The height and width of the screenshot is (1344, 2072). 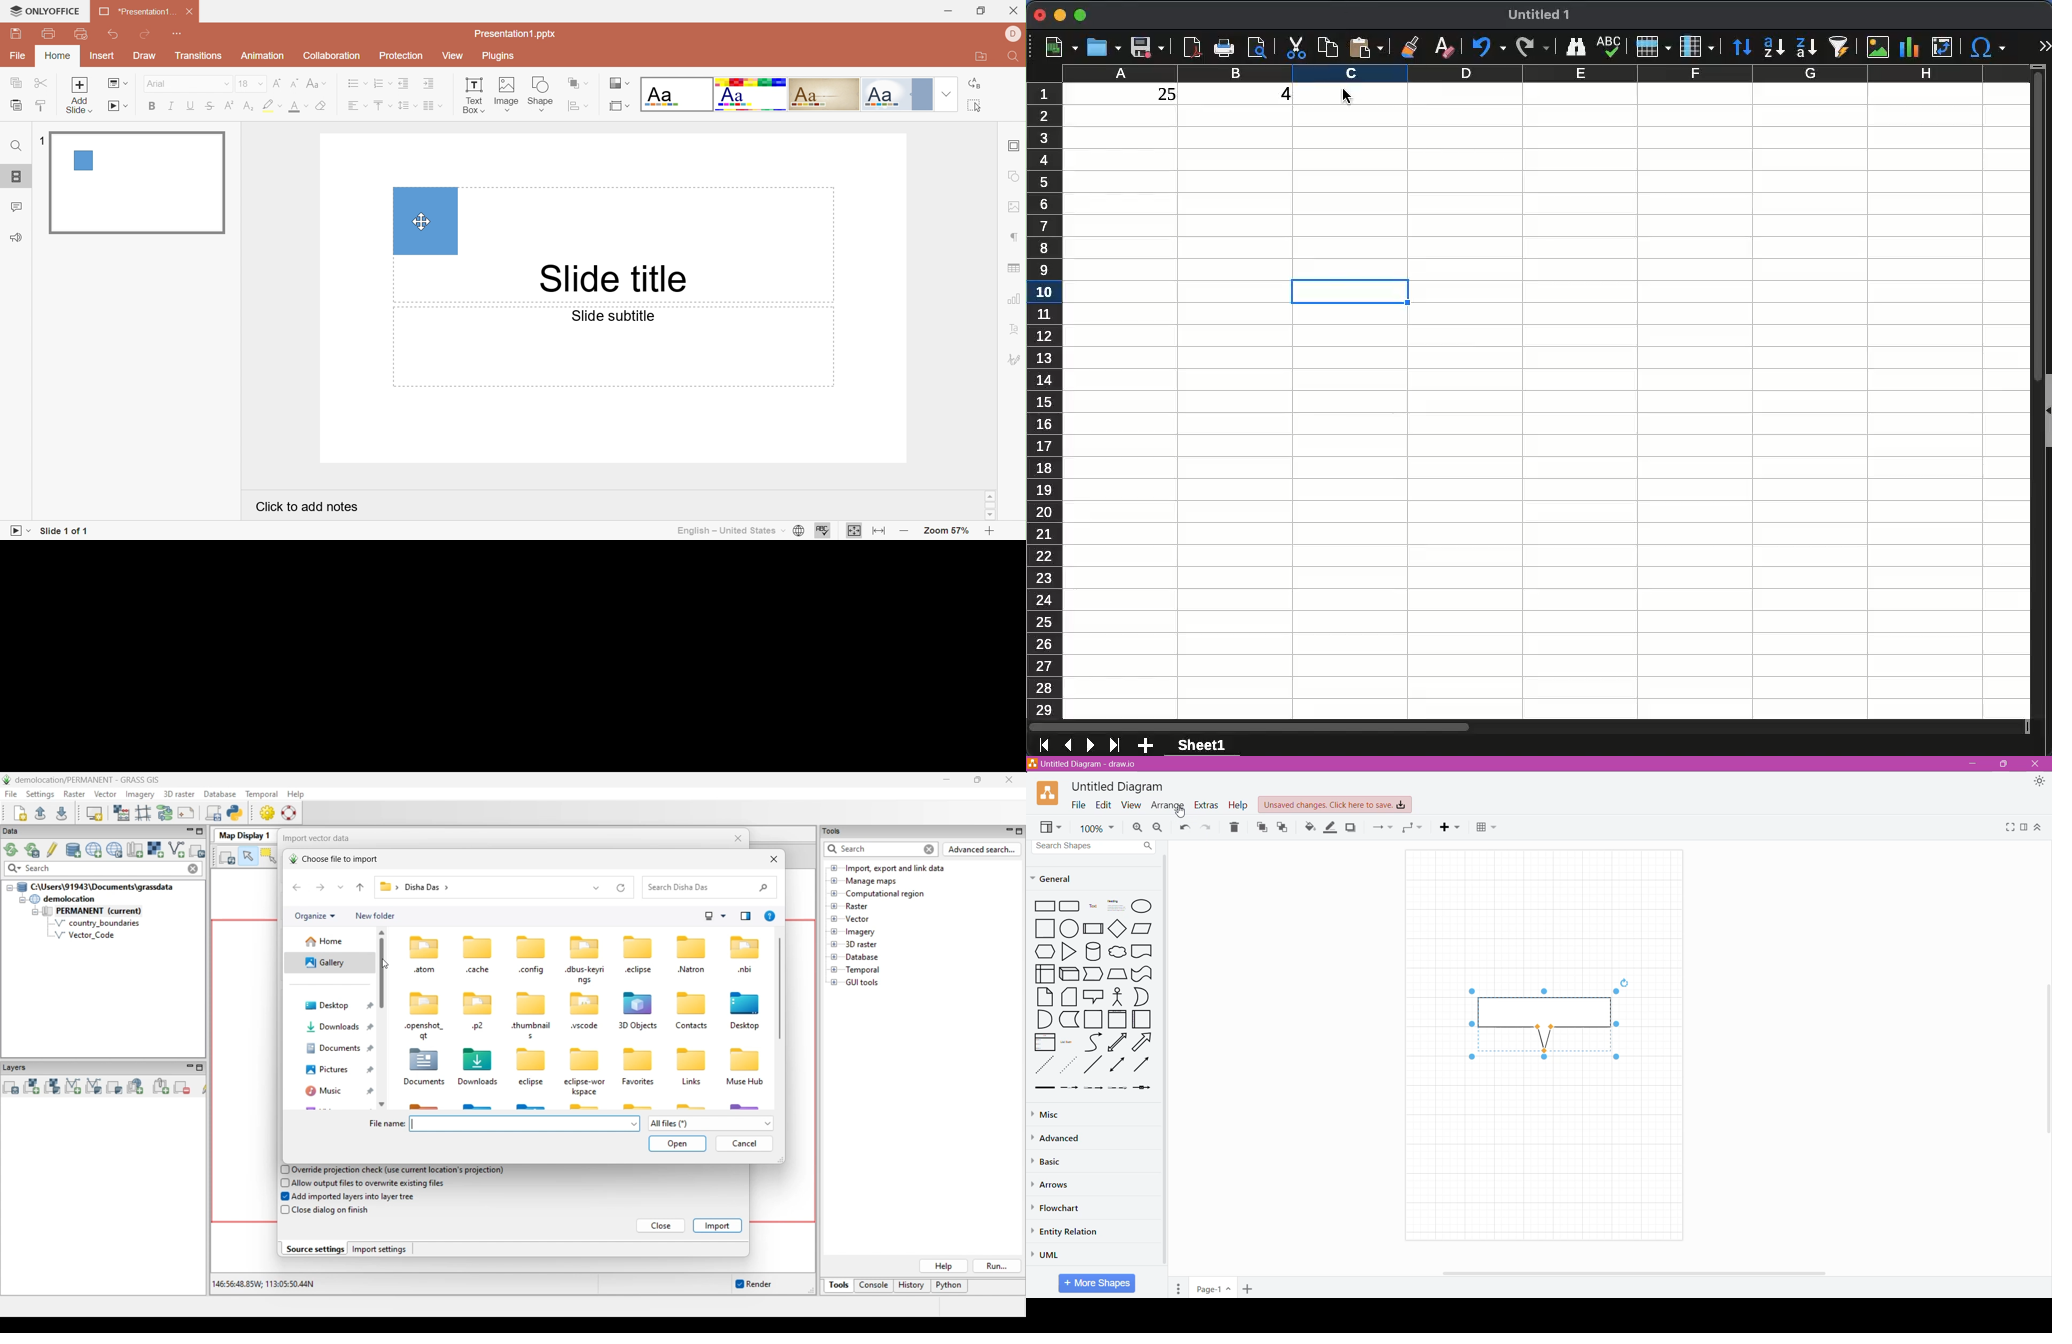 What do you see at coordinates (1042, 952) in the screenshot?
I see `preparation` at bounding box center [1042, 952].